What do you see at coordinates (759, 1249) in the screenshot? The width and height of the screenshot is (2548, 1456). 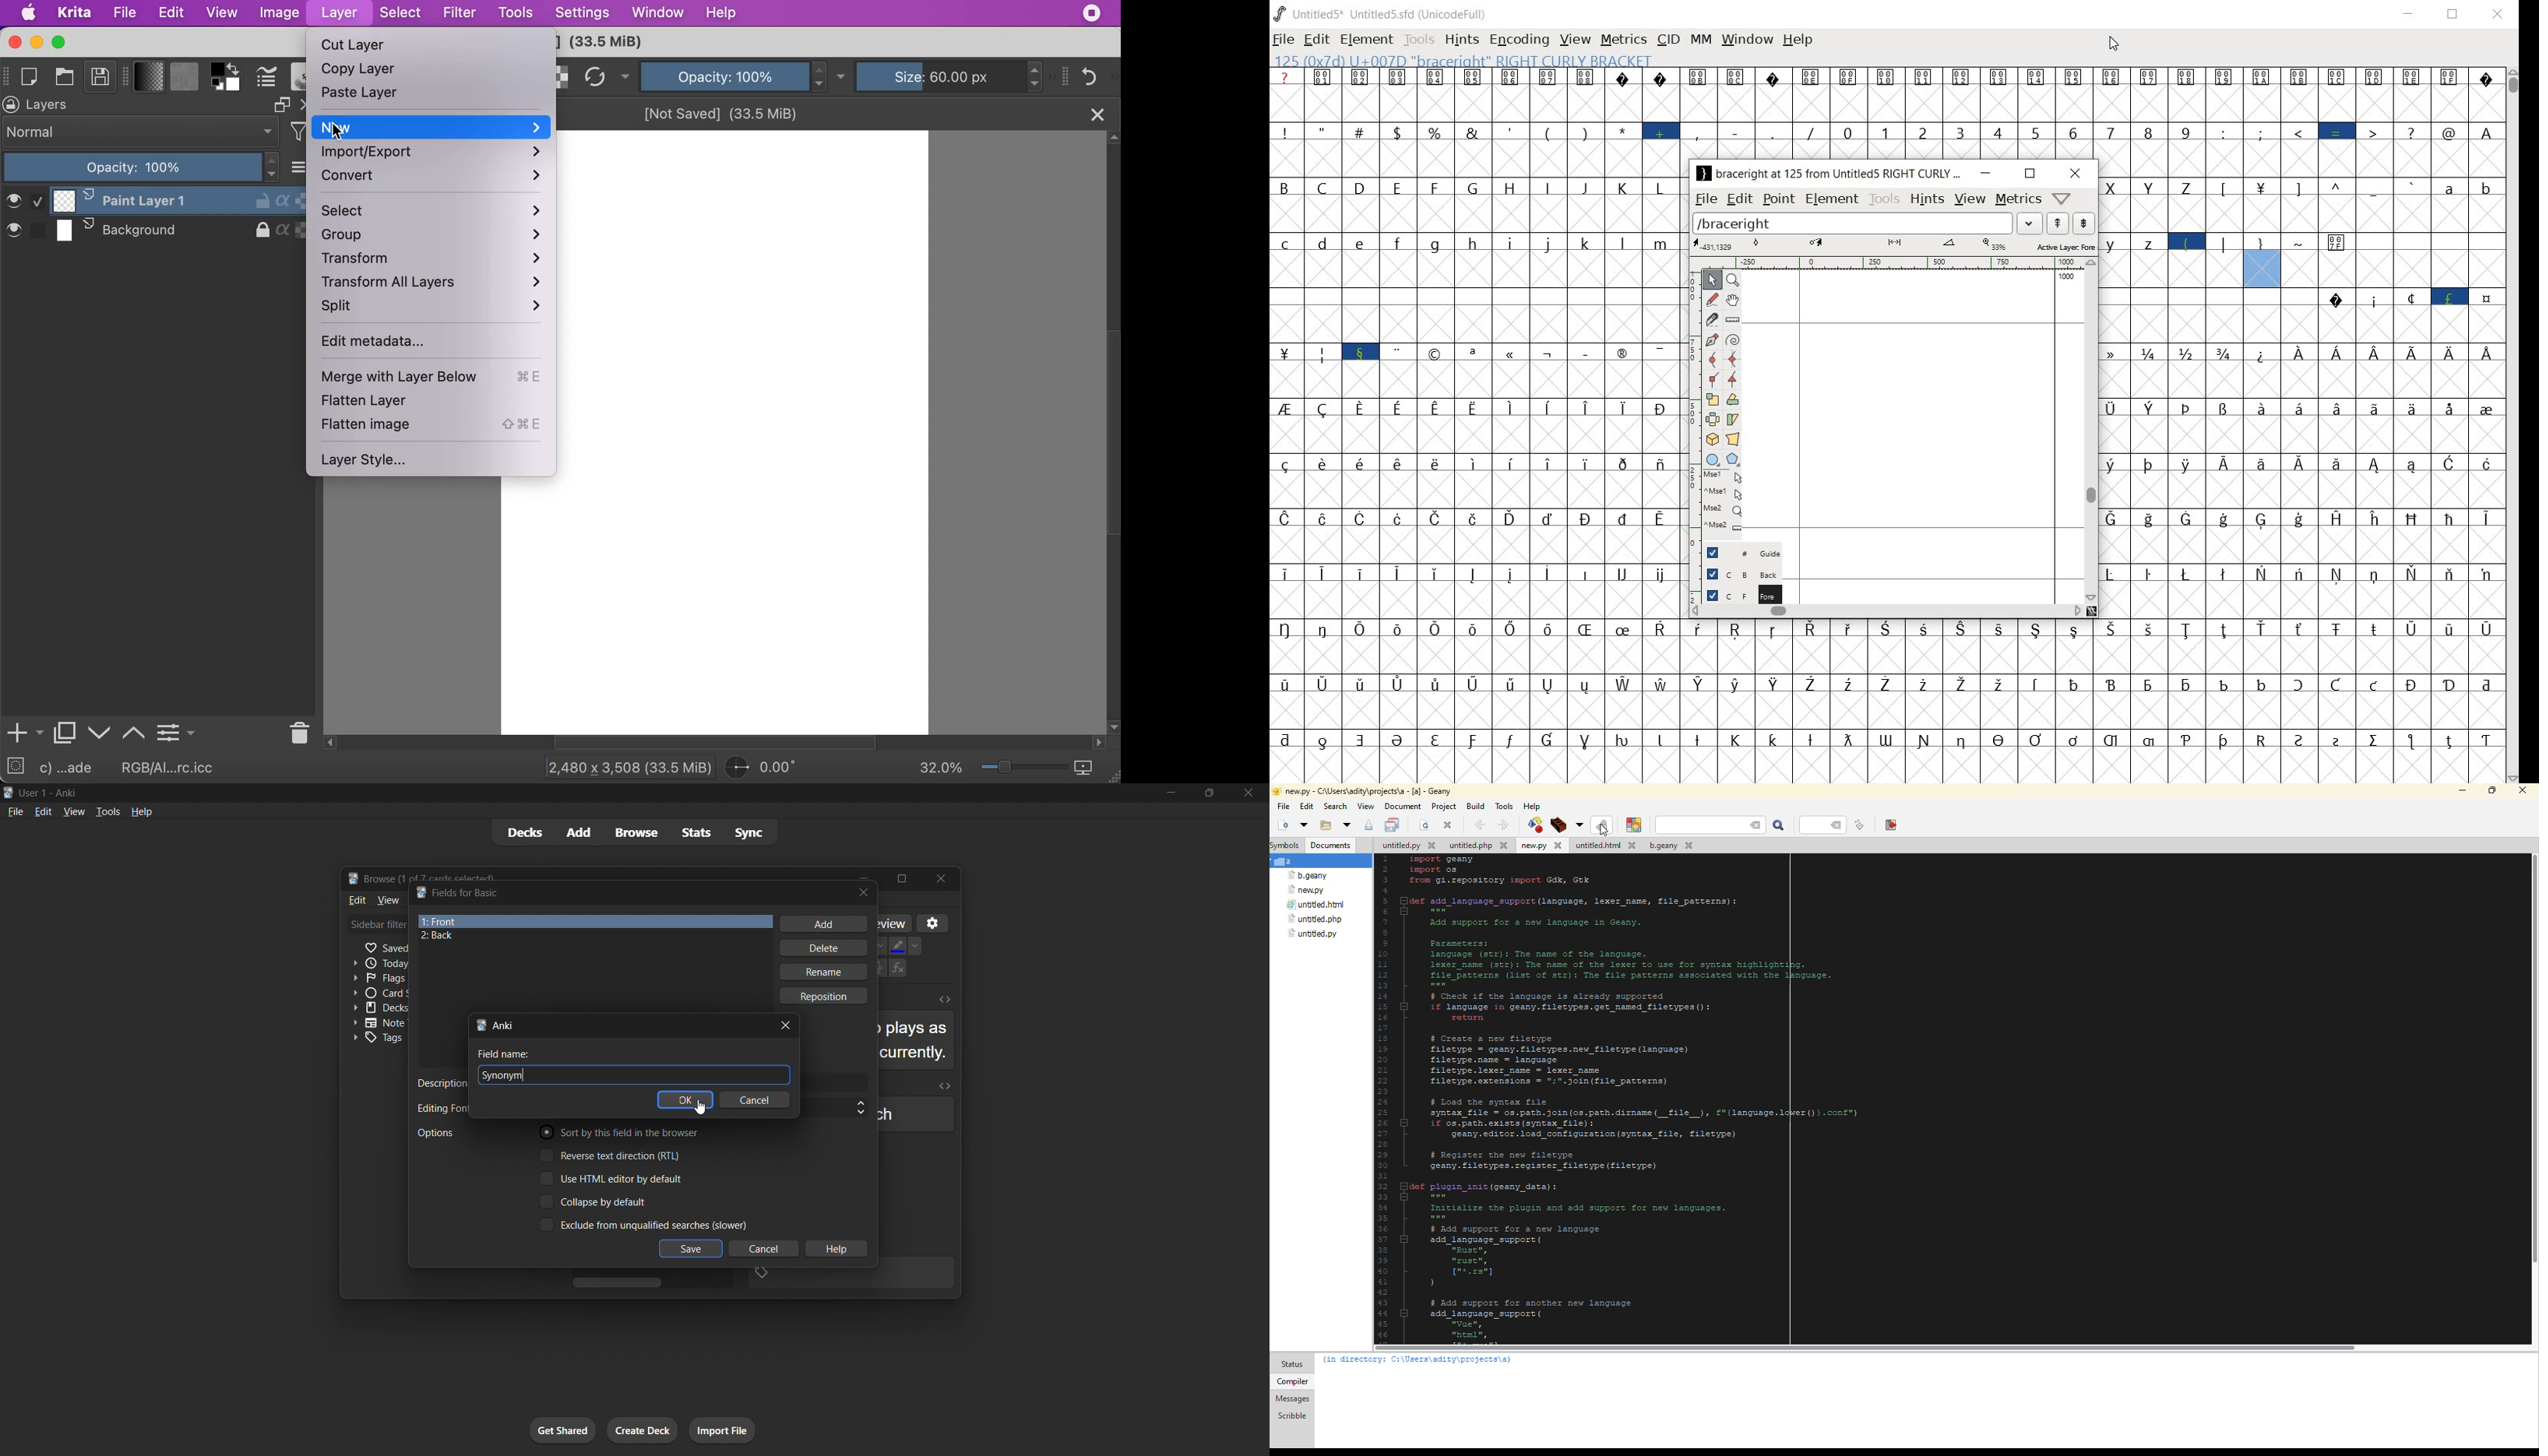 I see `cancel` at bounding box center [759, 1249].